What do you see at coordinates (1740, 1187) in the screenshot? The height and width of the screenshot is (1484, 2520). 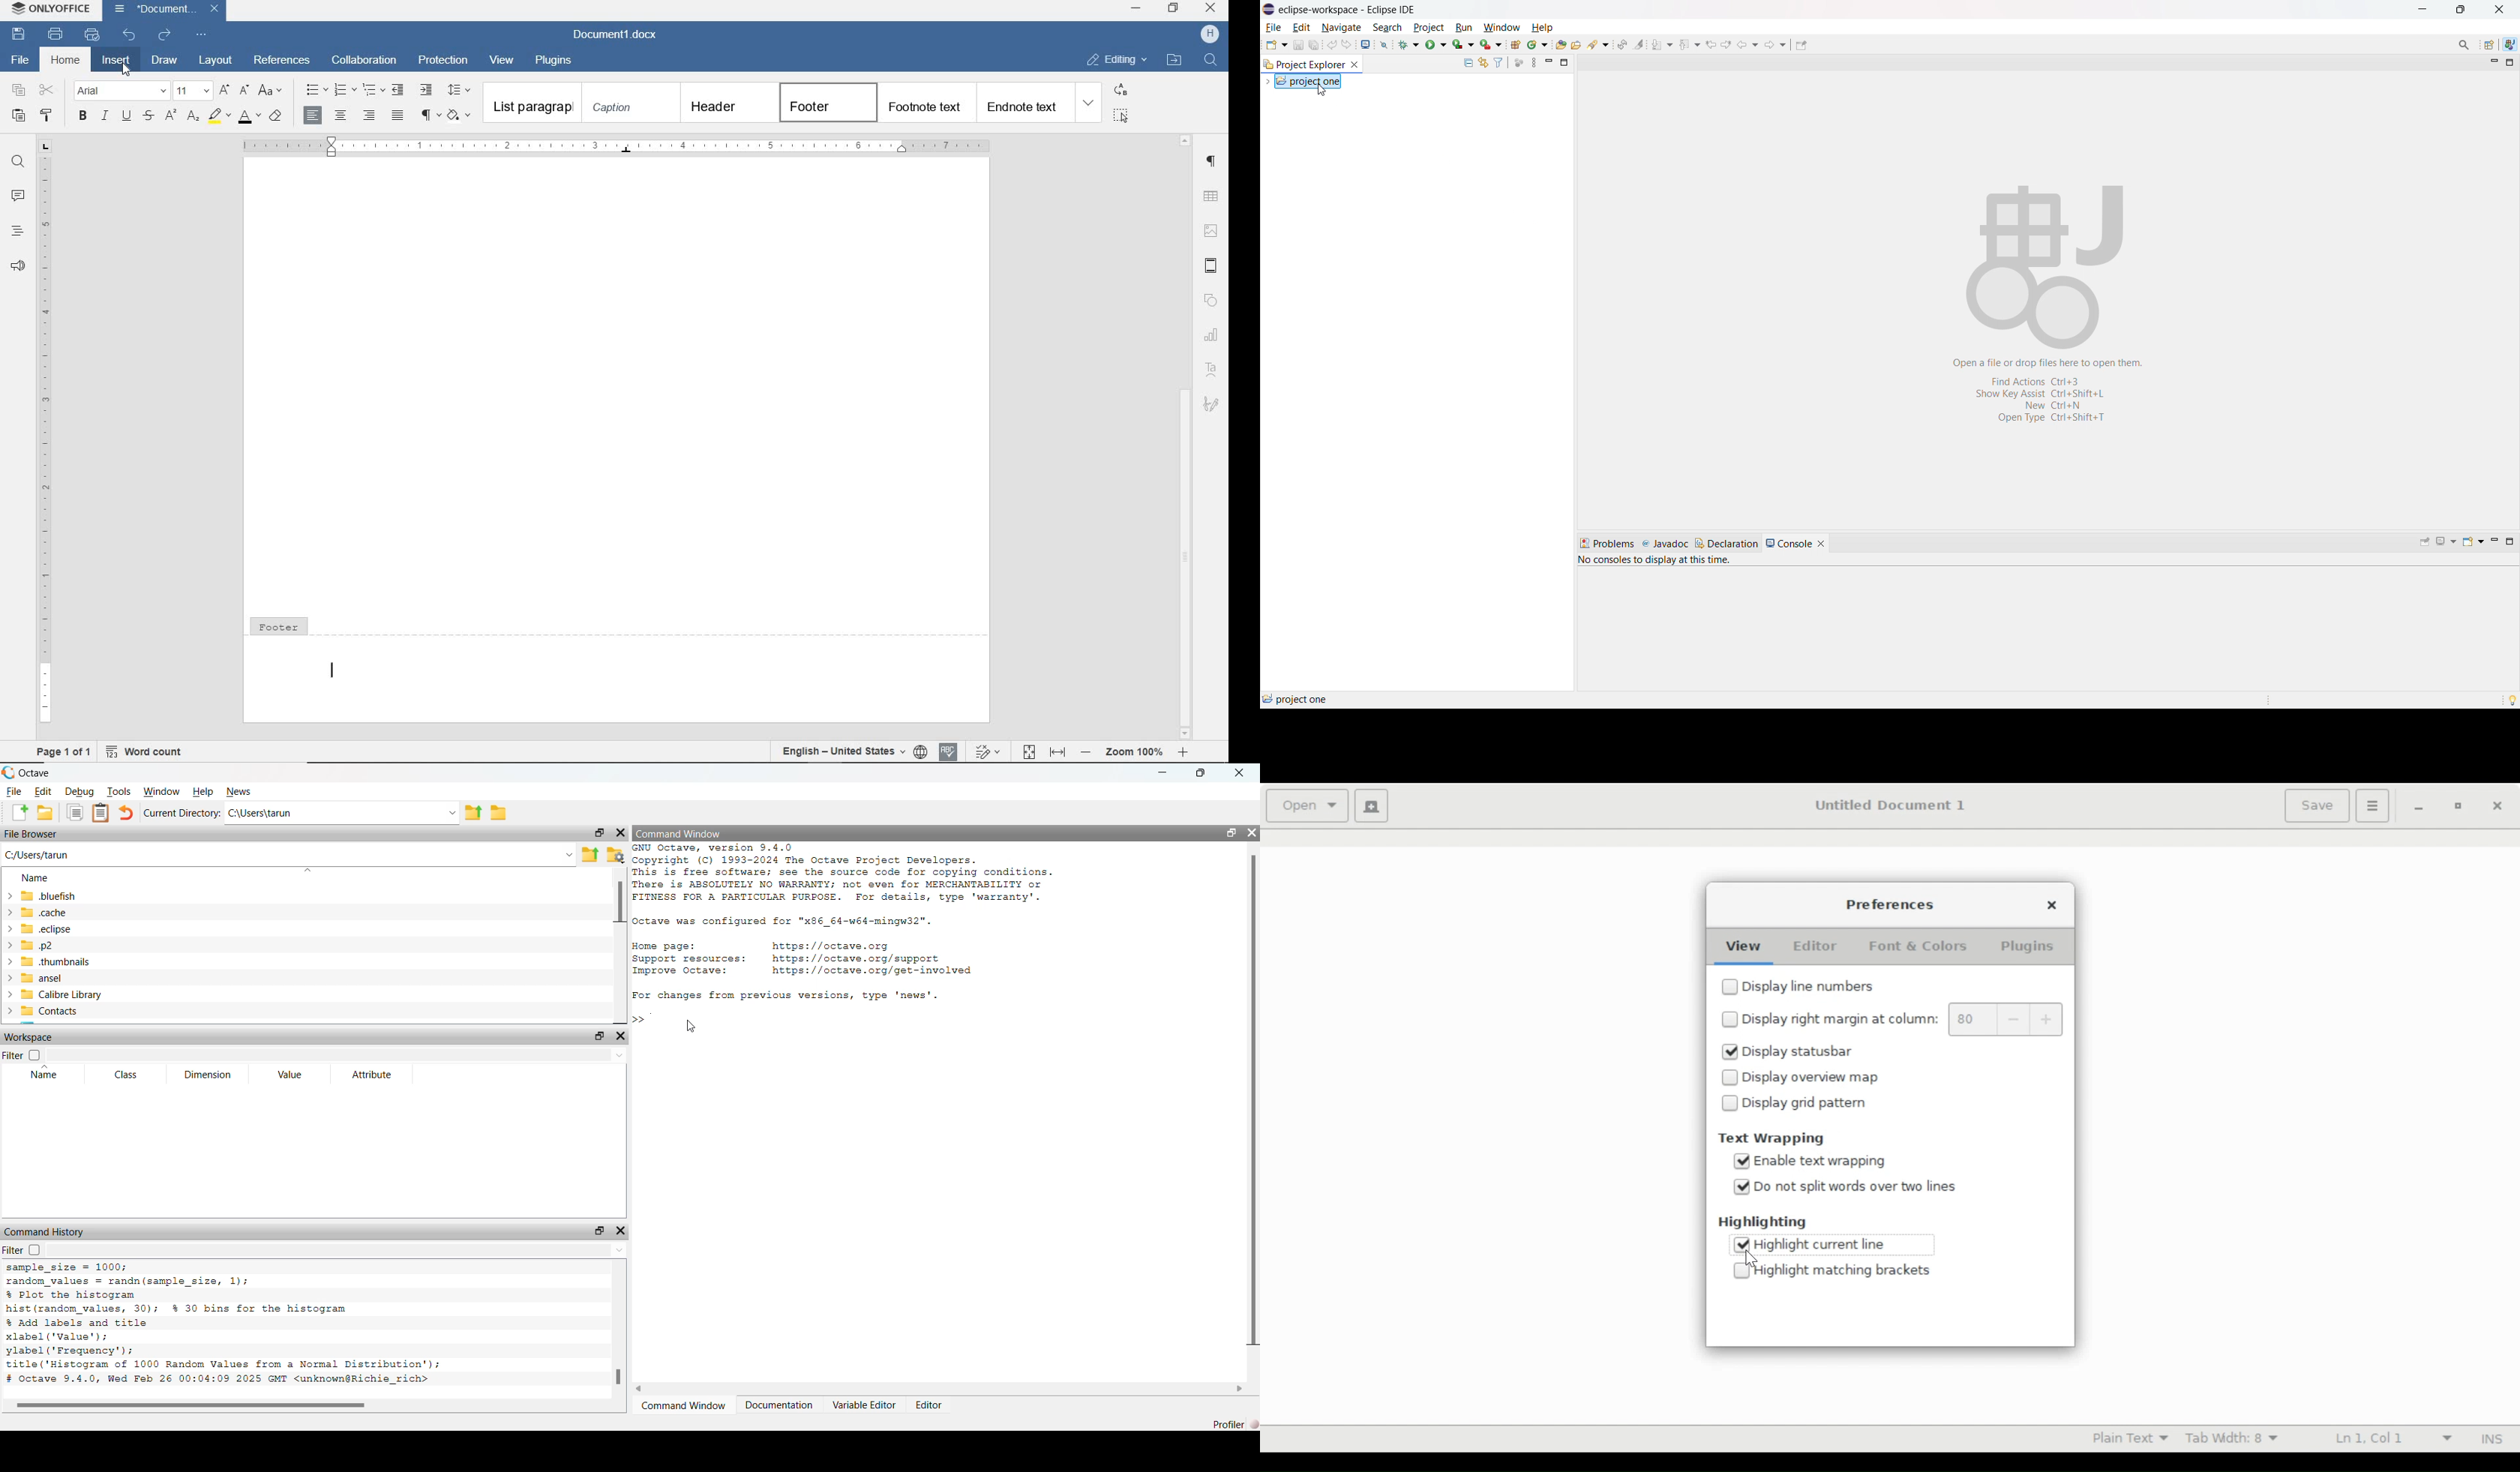 I see `checked checkbox` at bounding box center [1740, 1187].